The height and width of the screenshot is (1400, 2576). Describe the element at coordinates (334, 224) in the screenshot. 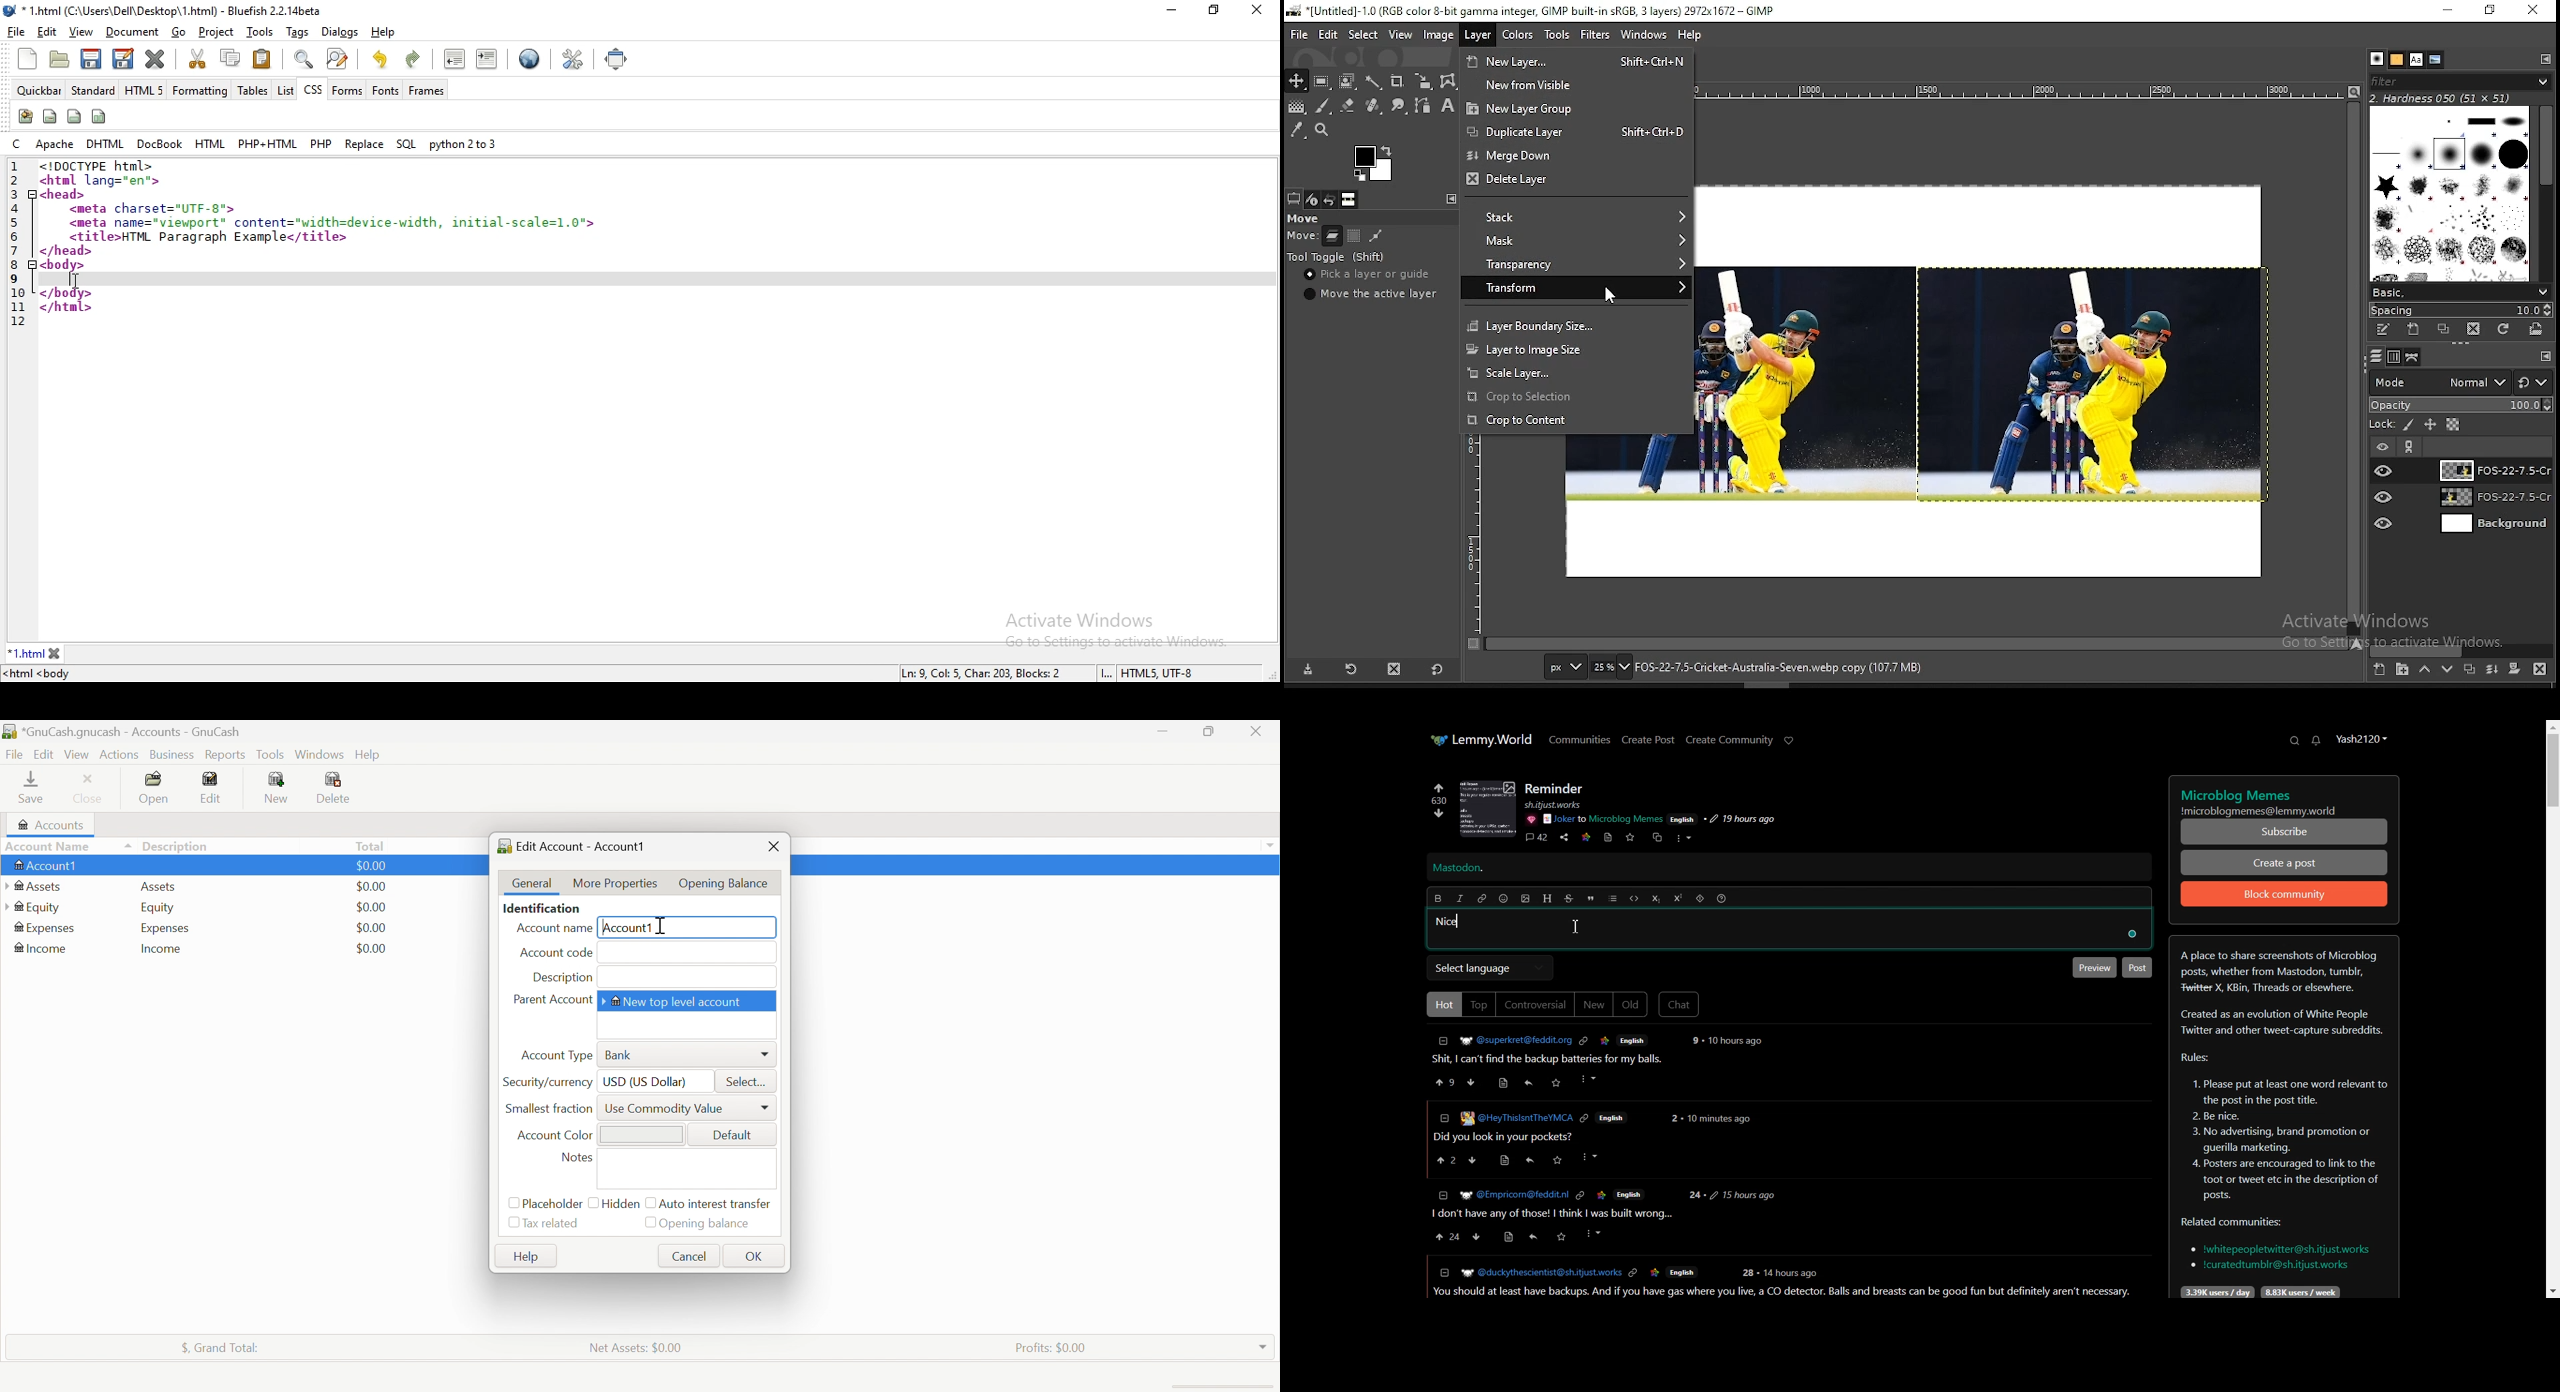

I see `<meta name="viewport" content="width=device-width, i1nitial-scale=1.0">` at that location.